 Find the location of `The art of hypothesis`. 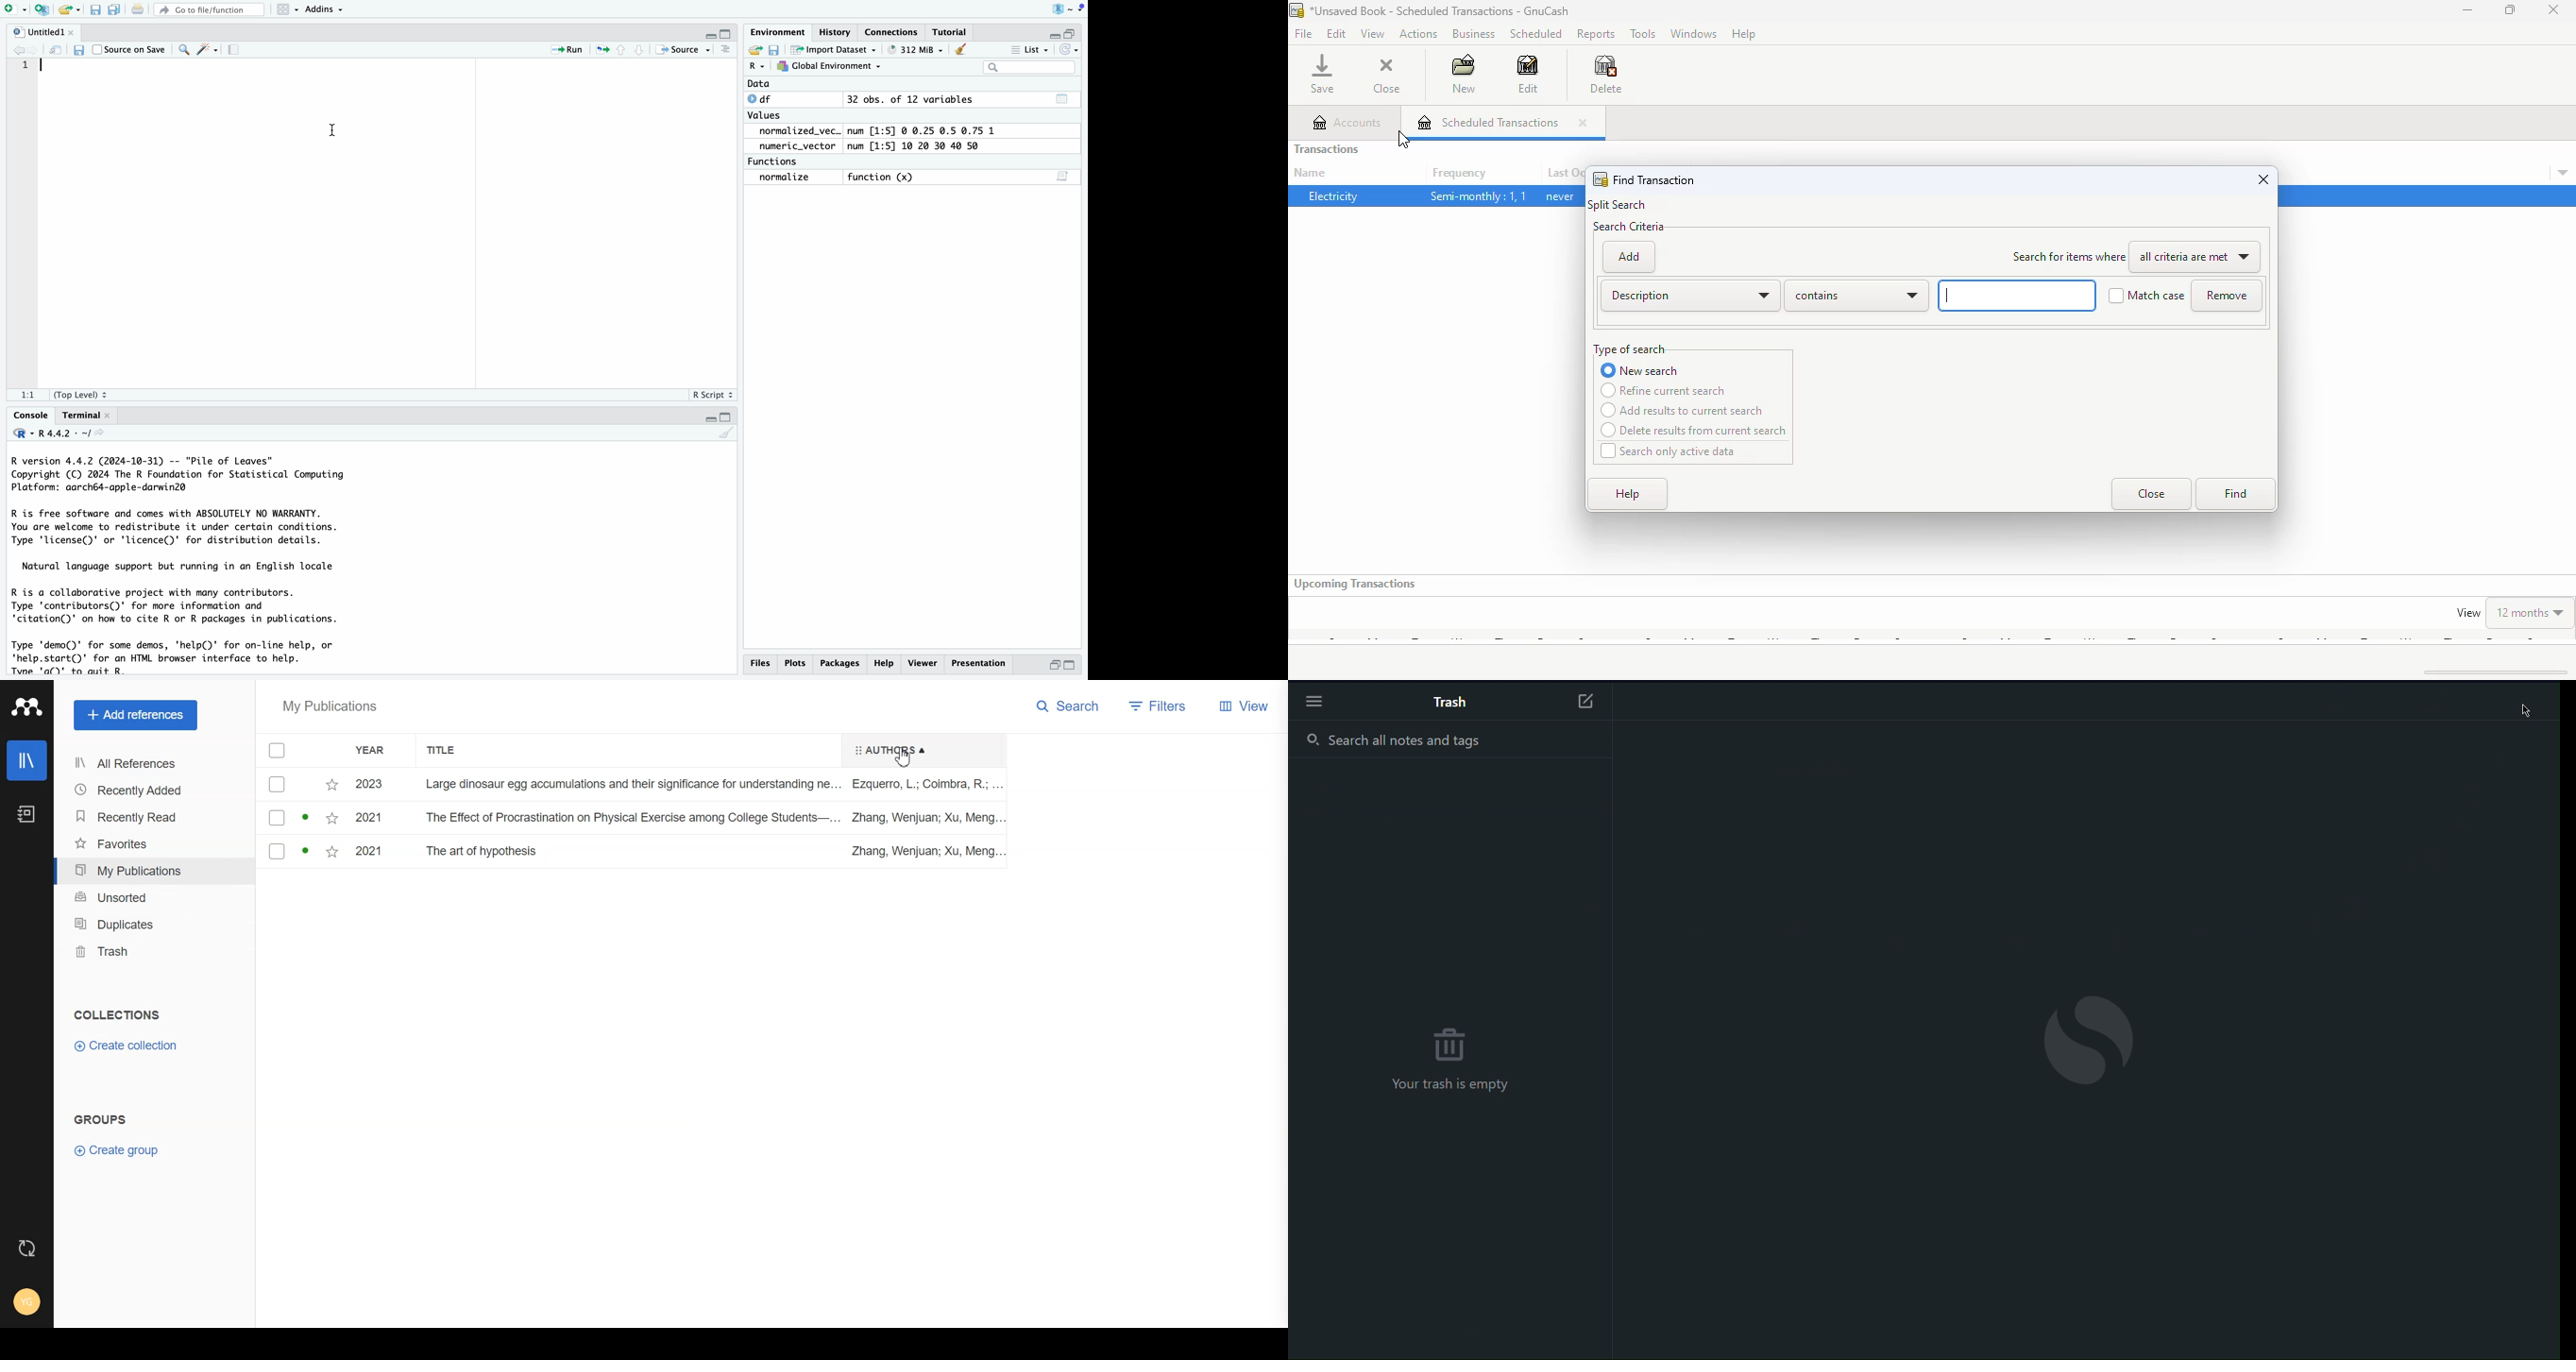

The art of hypothesis is located at coordinates (485, 852).